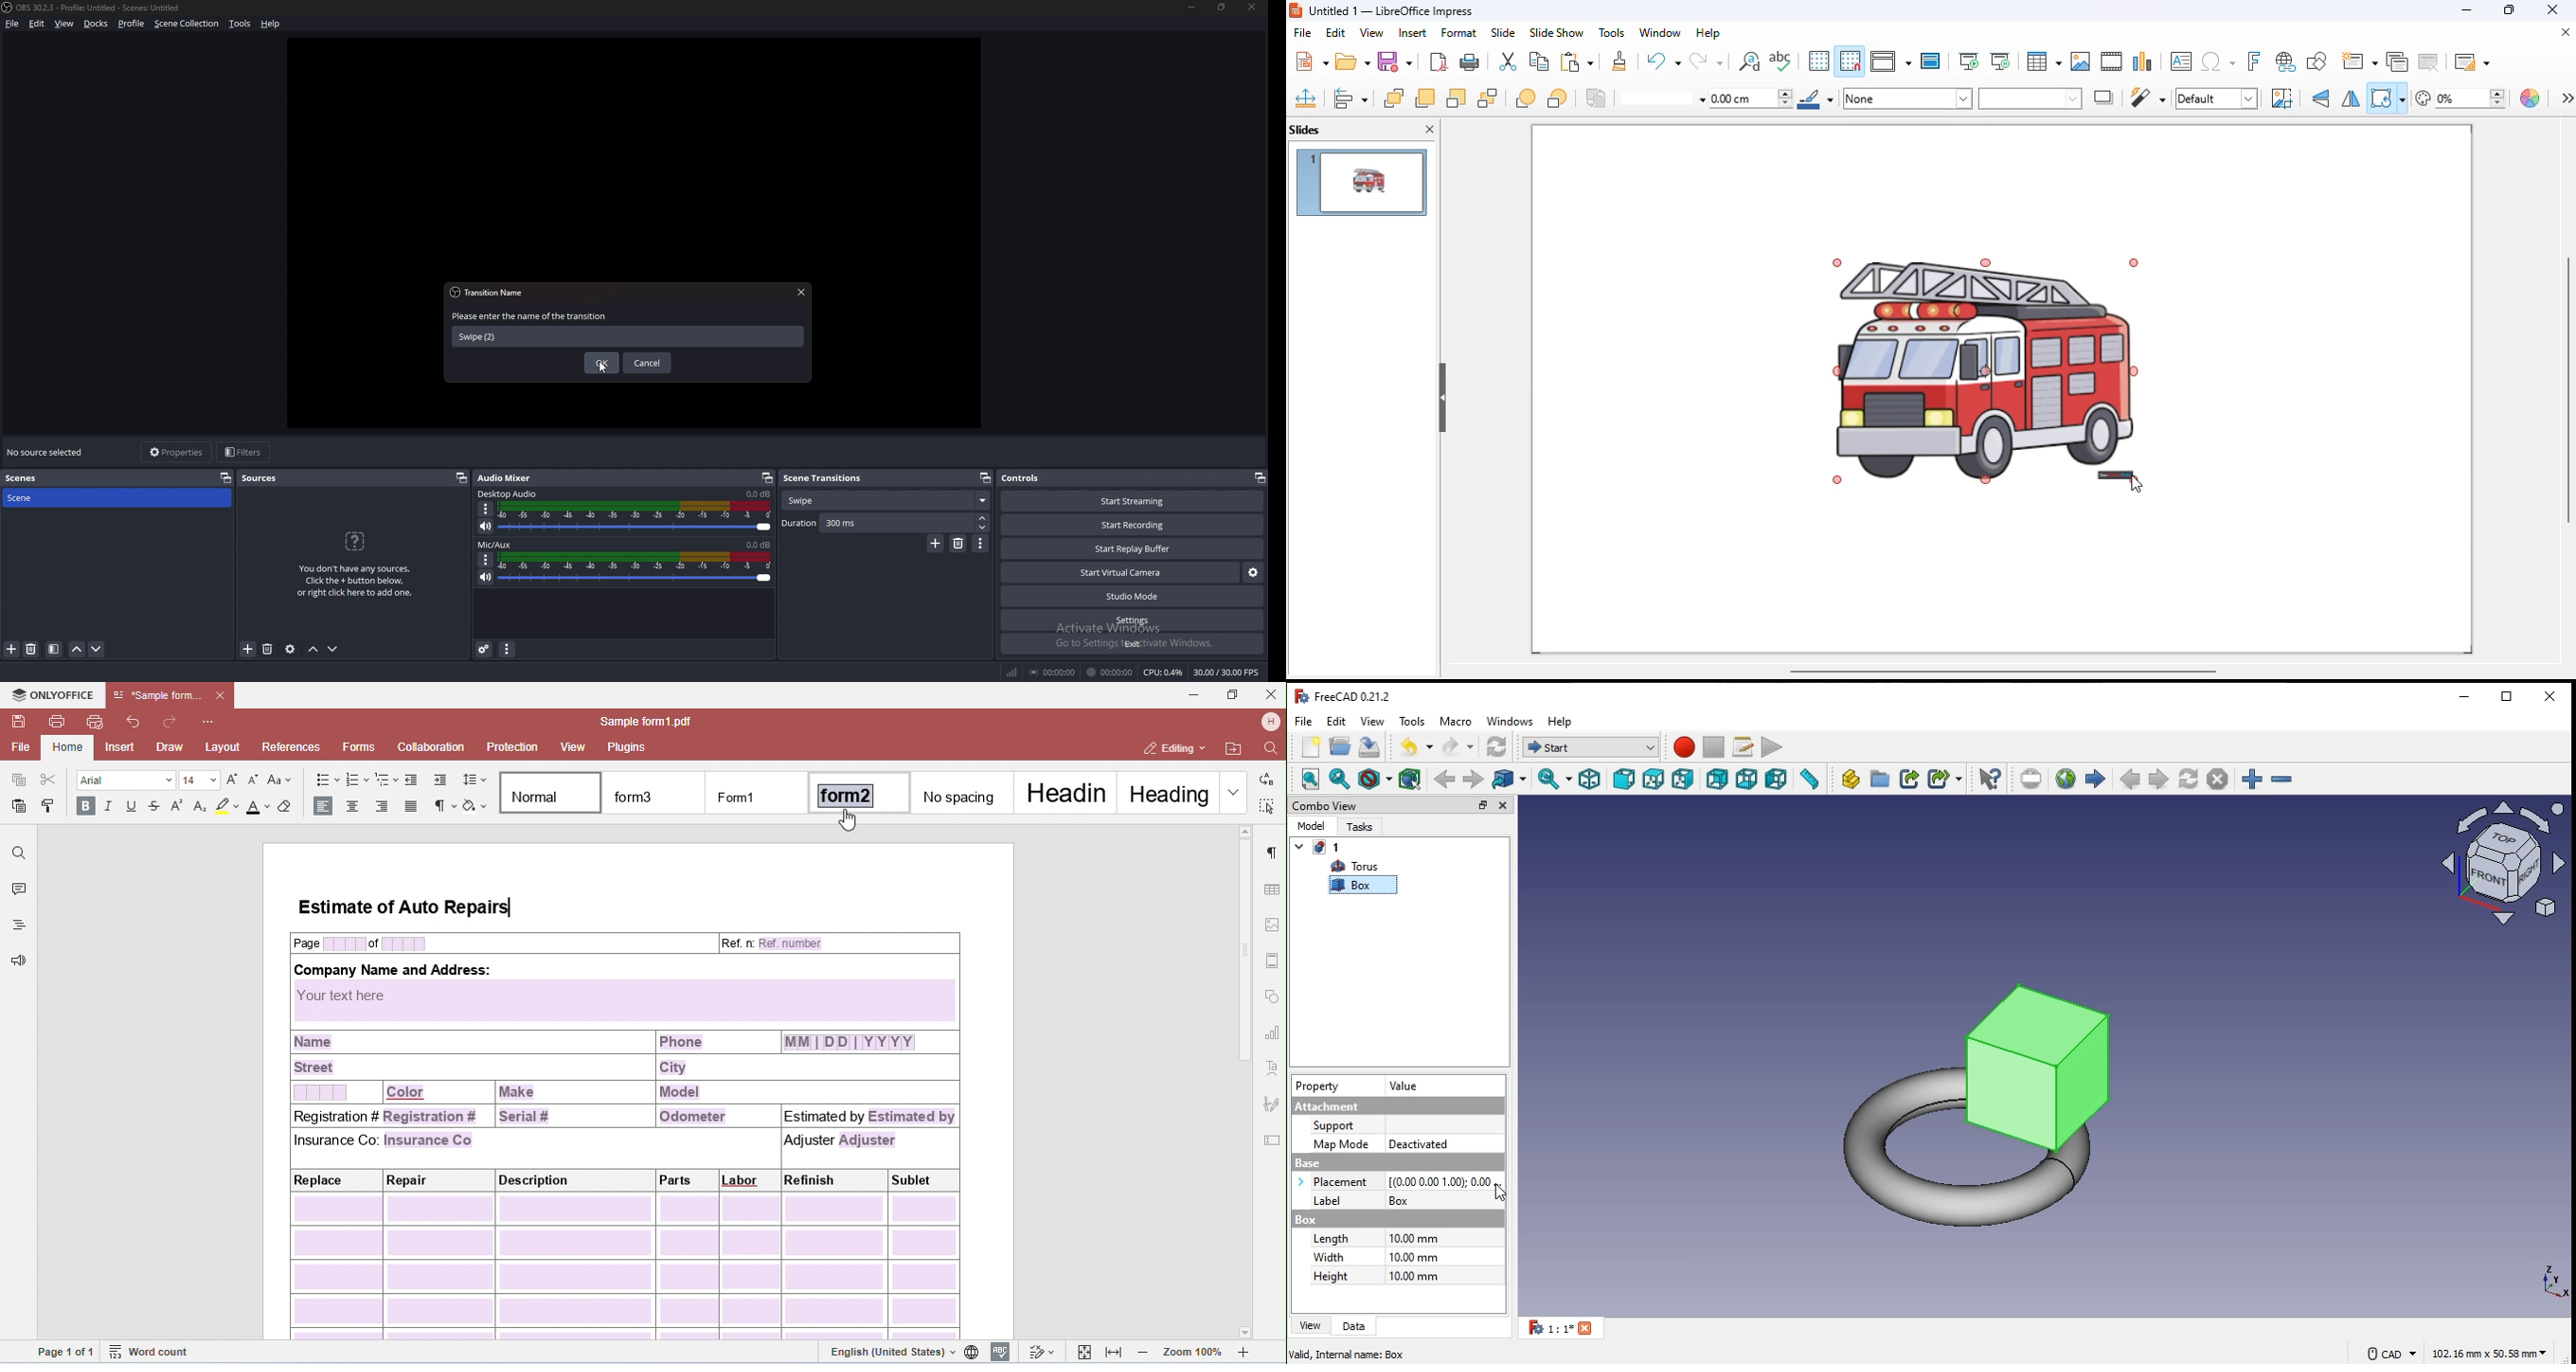  I want to click on enter name of transition, so click(530, 316).